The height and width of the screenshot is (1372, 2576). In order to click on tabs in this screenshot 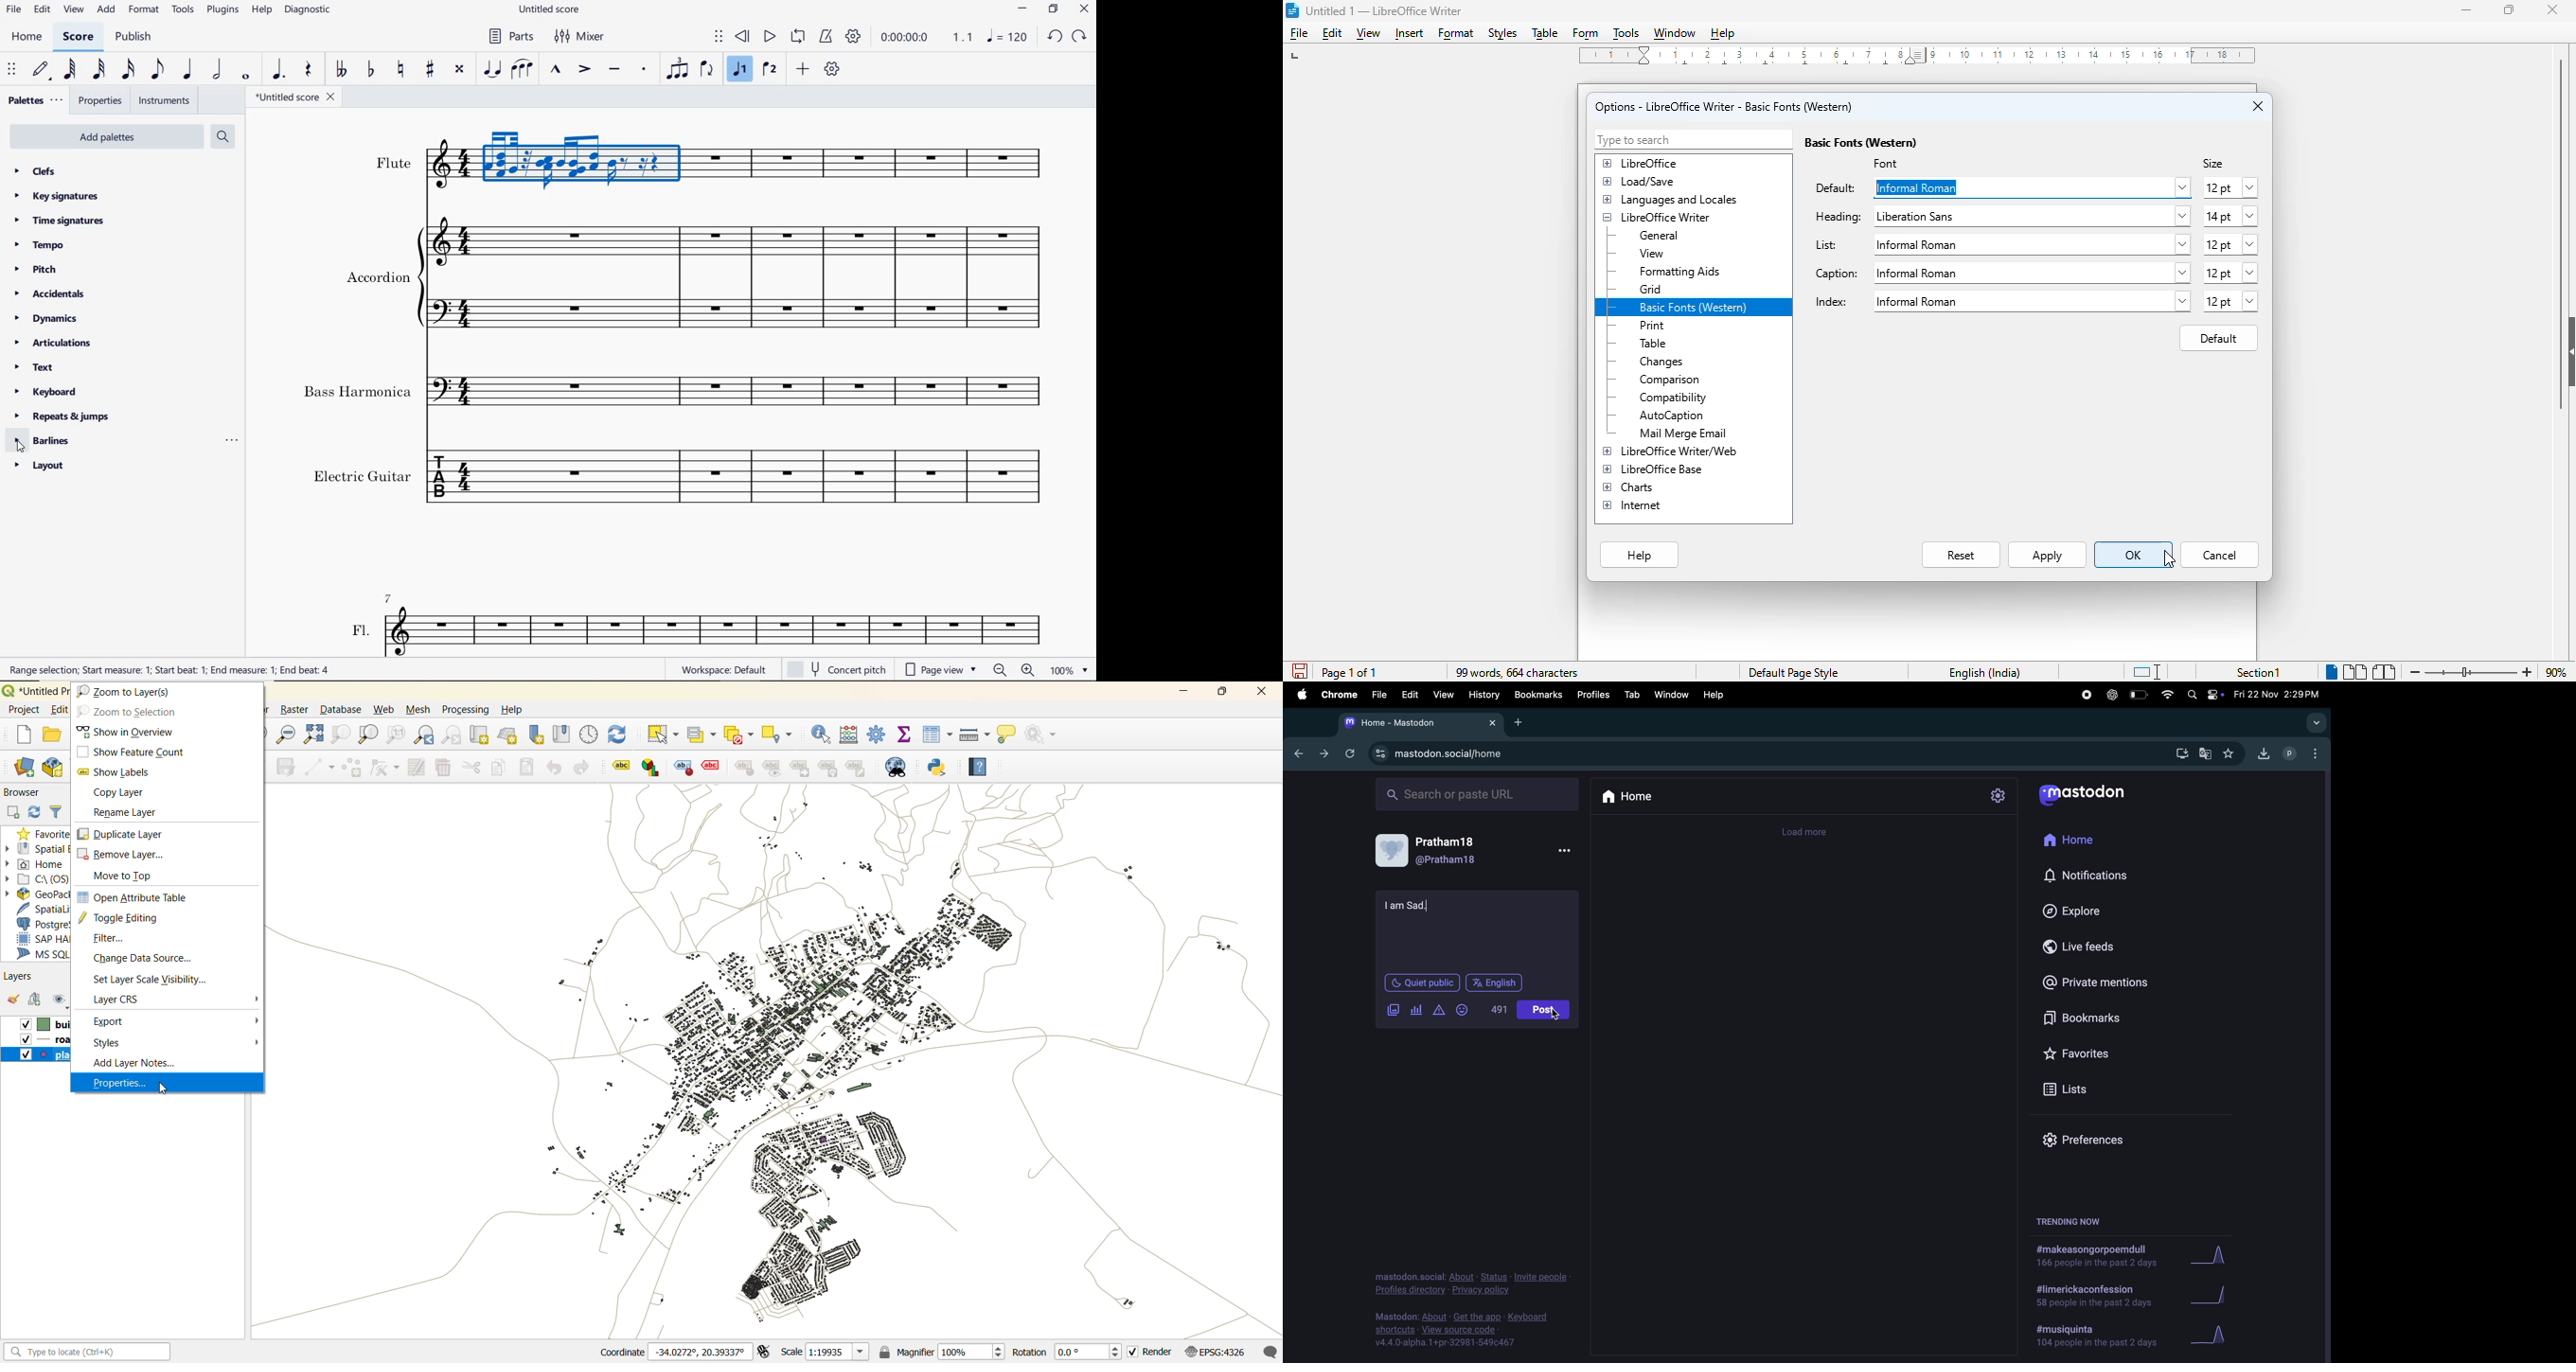, I will do `click(1407, 722)`.